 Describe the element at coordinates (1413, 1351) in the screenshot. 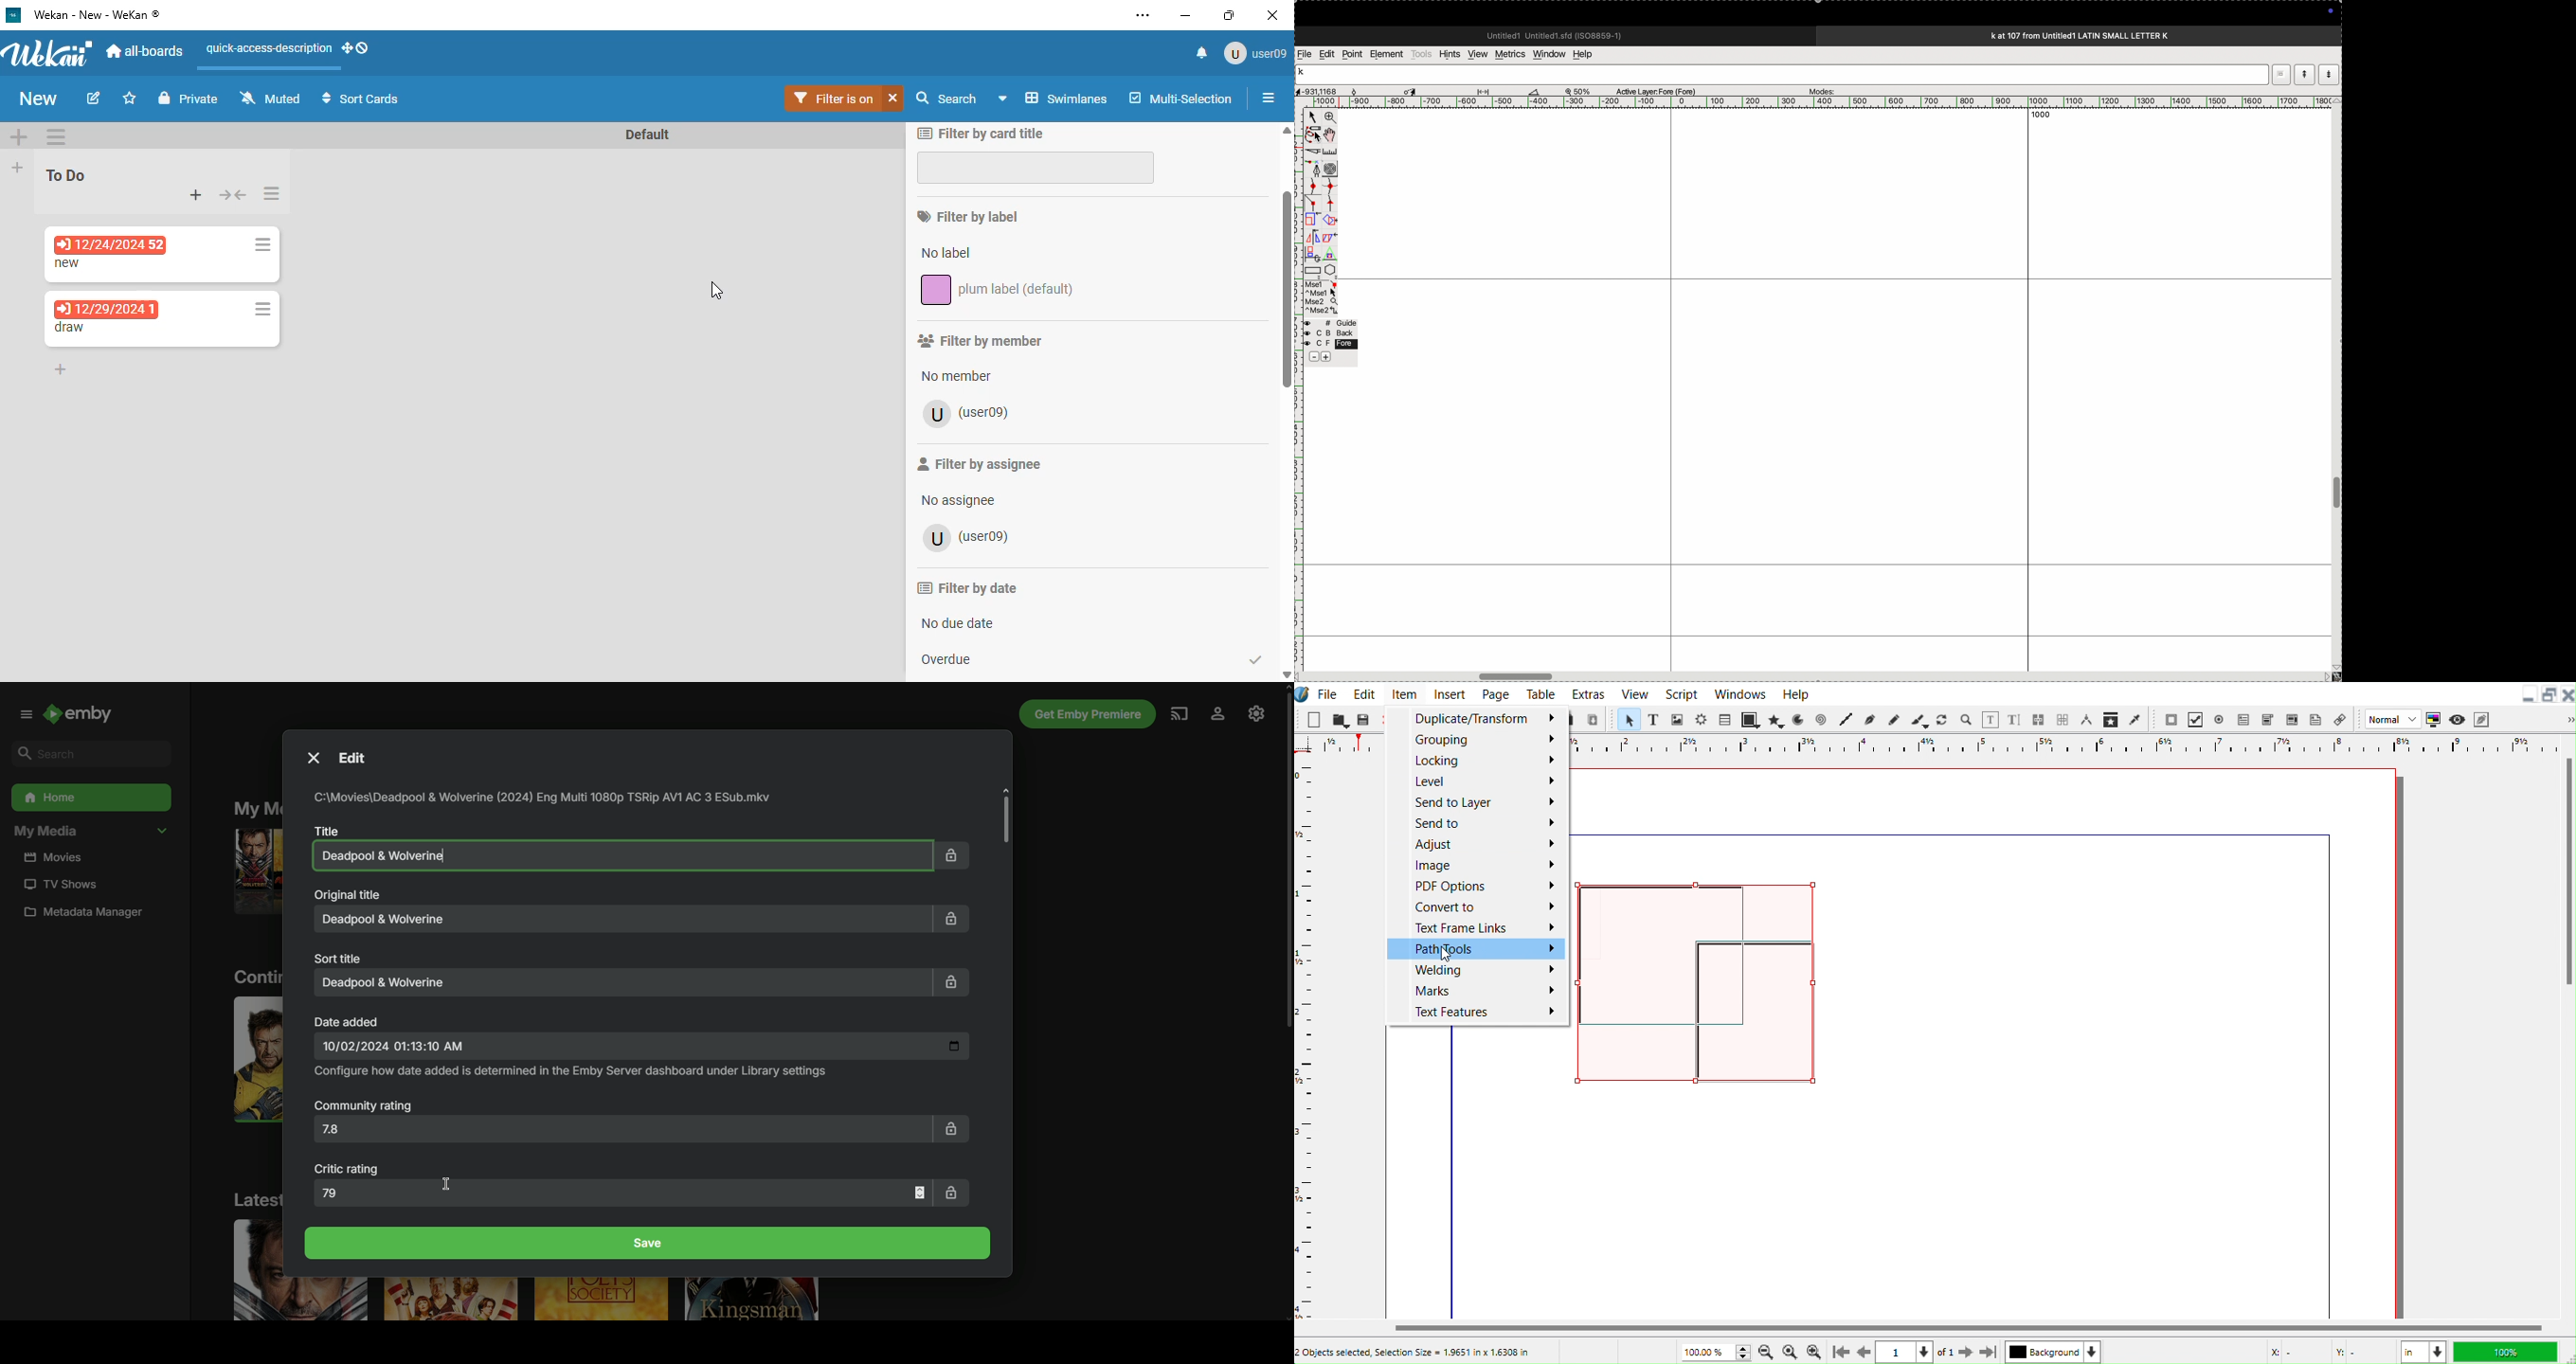

I see `Poligon selected : Size = 1.3755 in x 1.1558 in’` at that location.